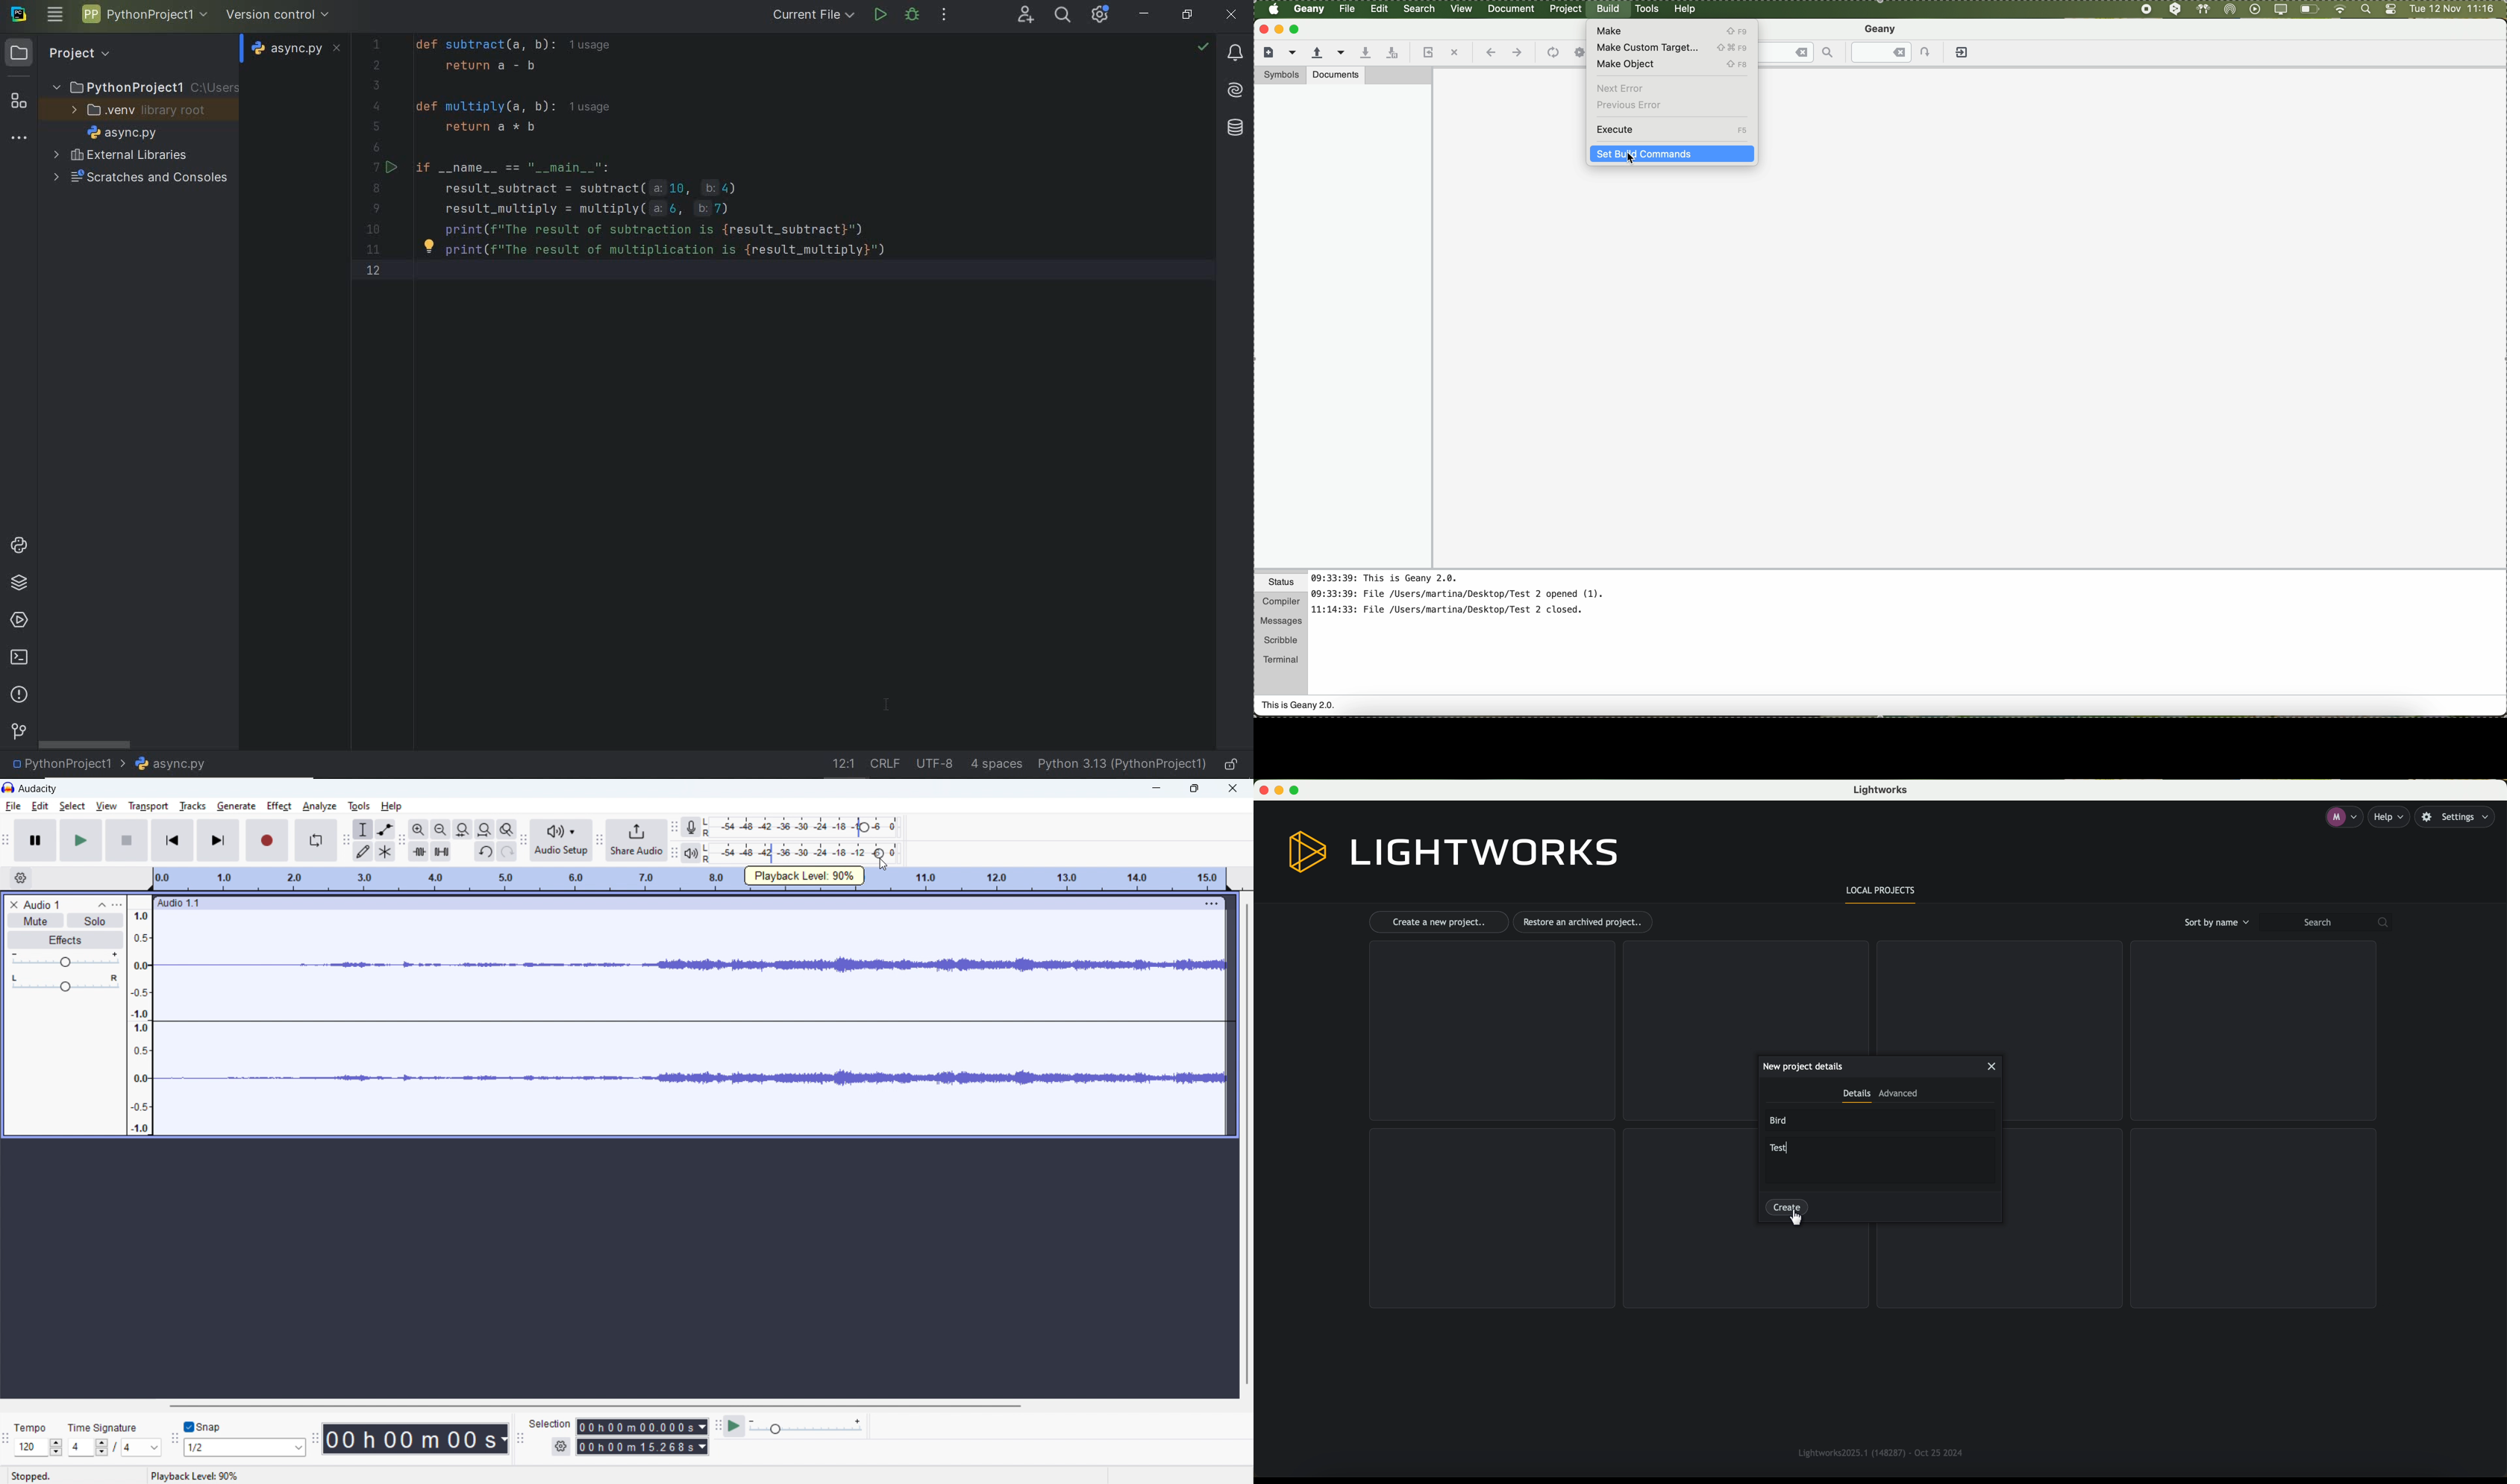 The height and width of the screenshot is (1484, 2520). I want to click on zoom in, so click(418, 829).